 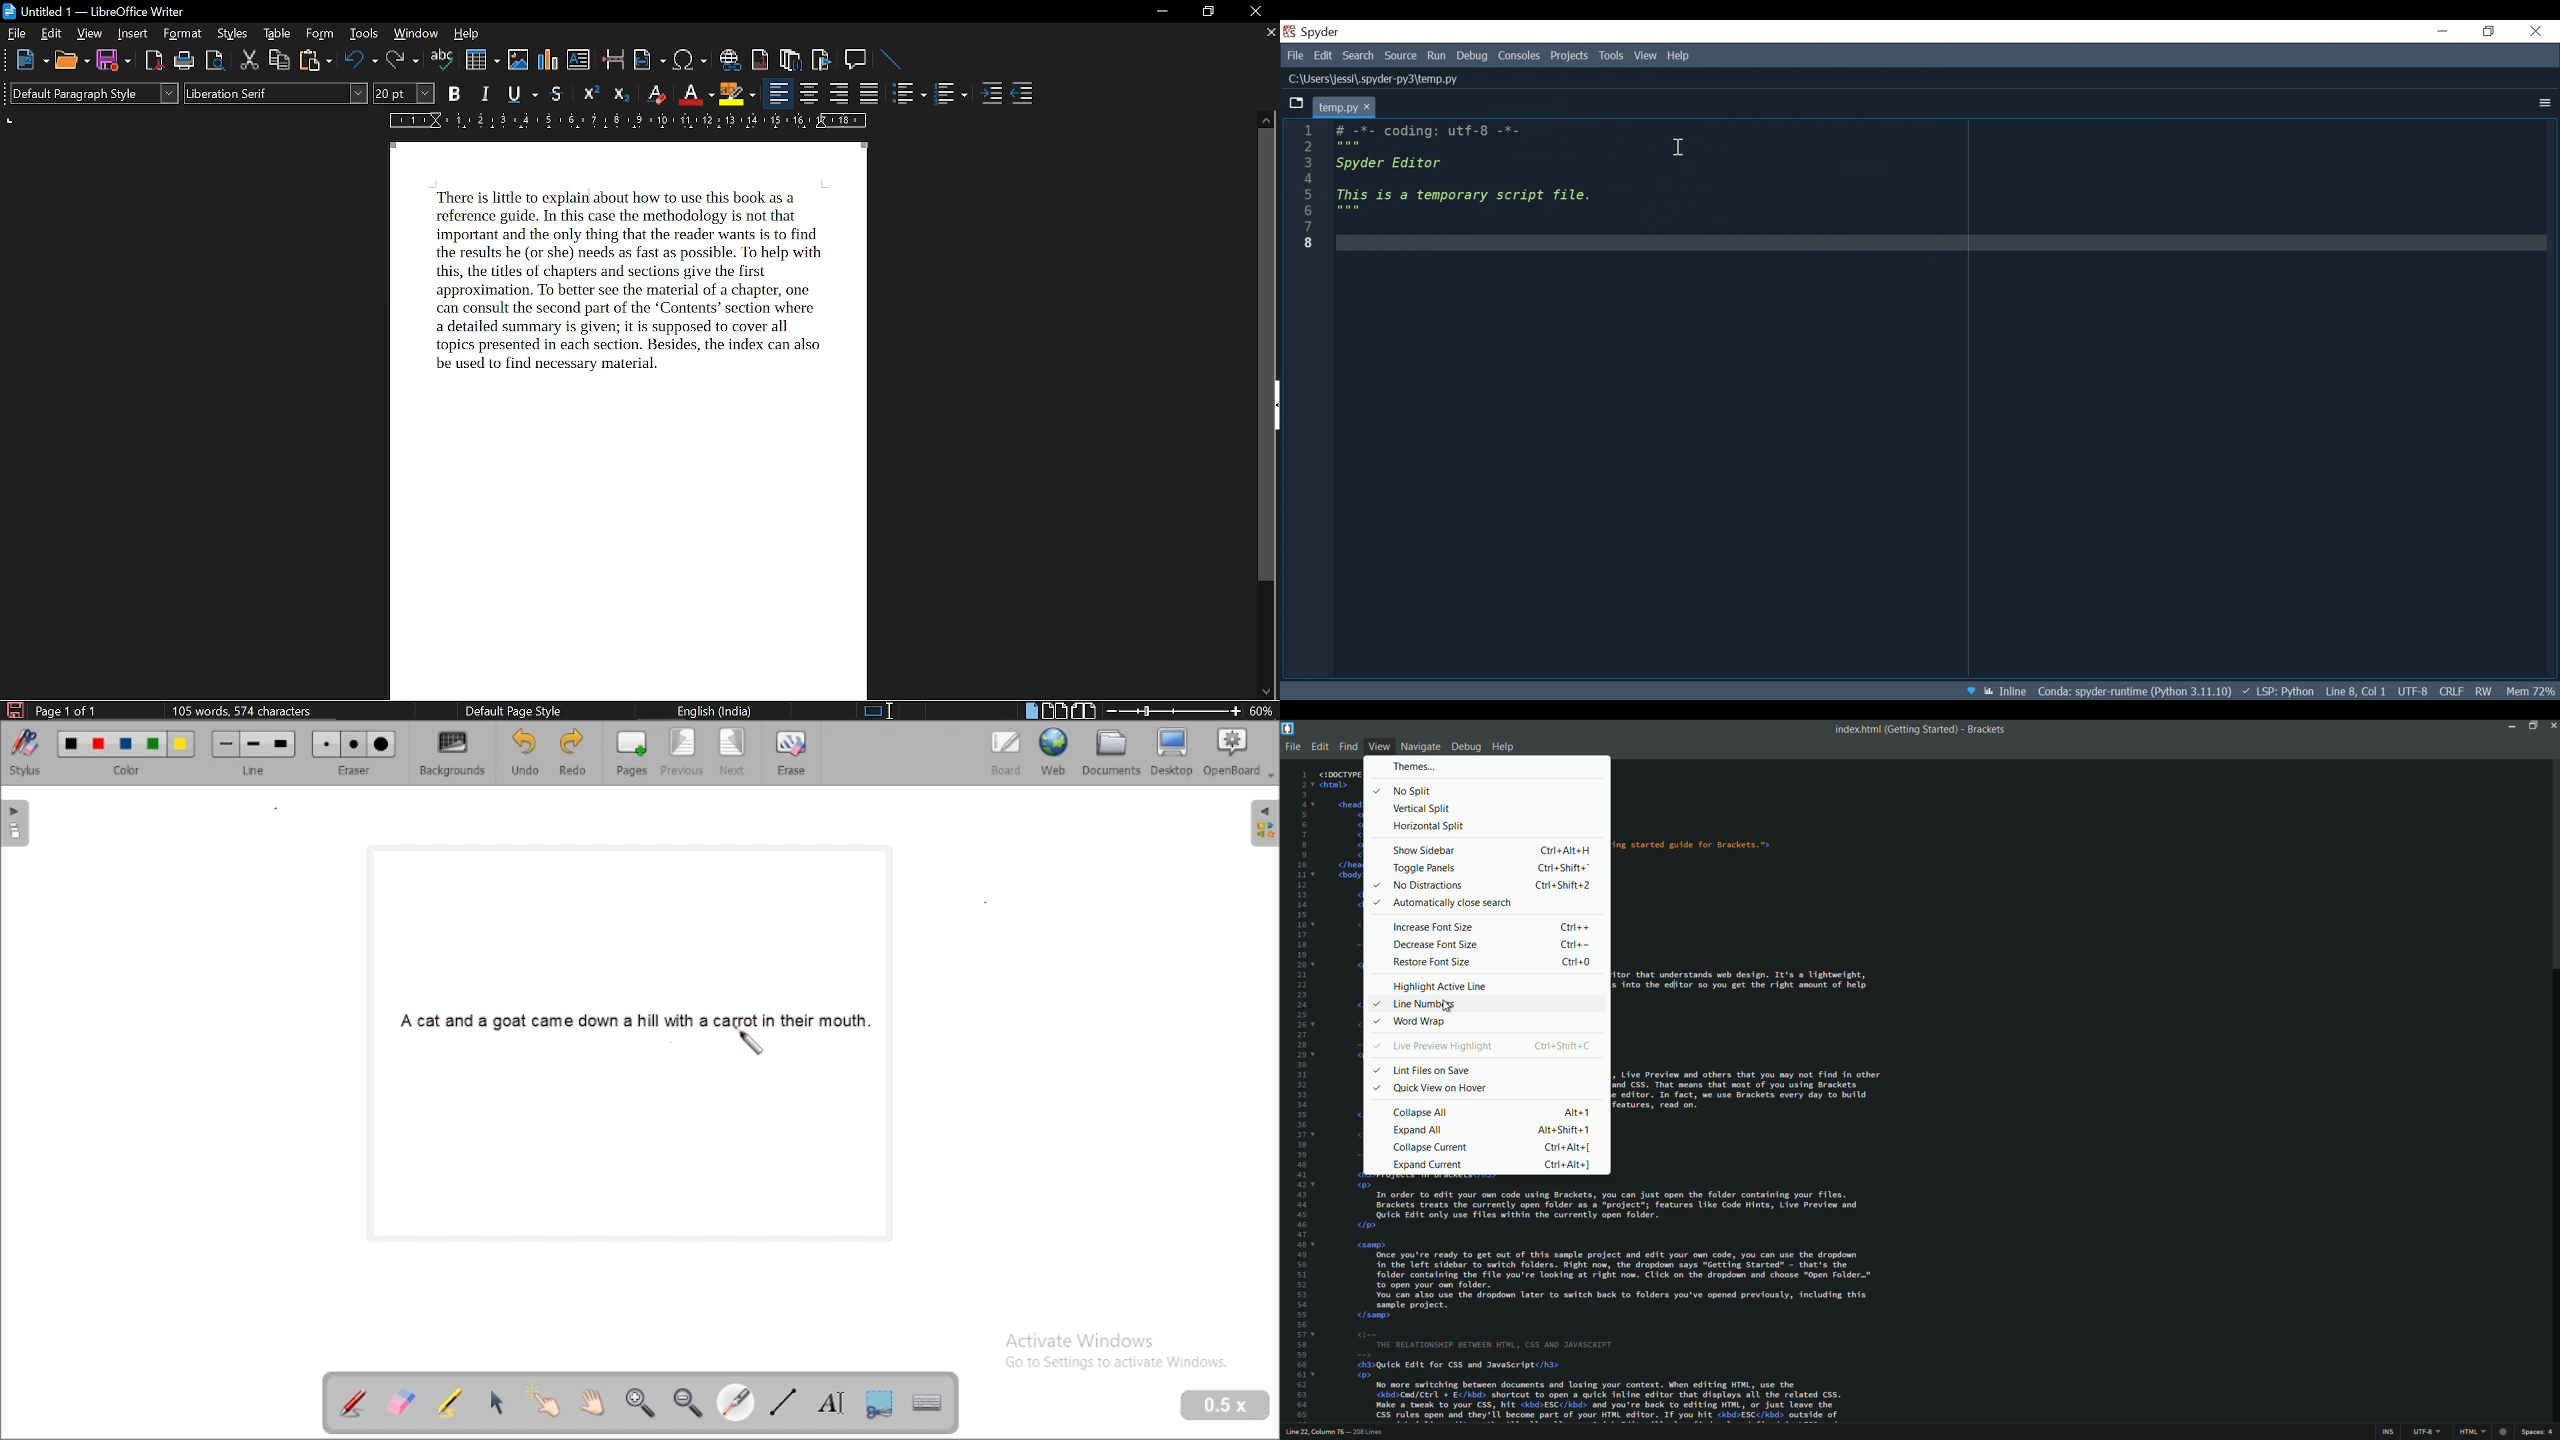 What do you see at coordinates (625, 122) in the screenshot?
I see `scale` at bounding box center [625, 122].